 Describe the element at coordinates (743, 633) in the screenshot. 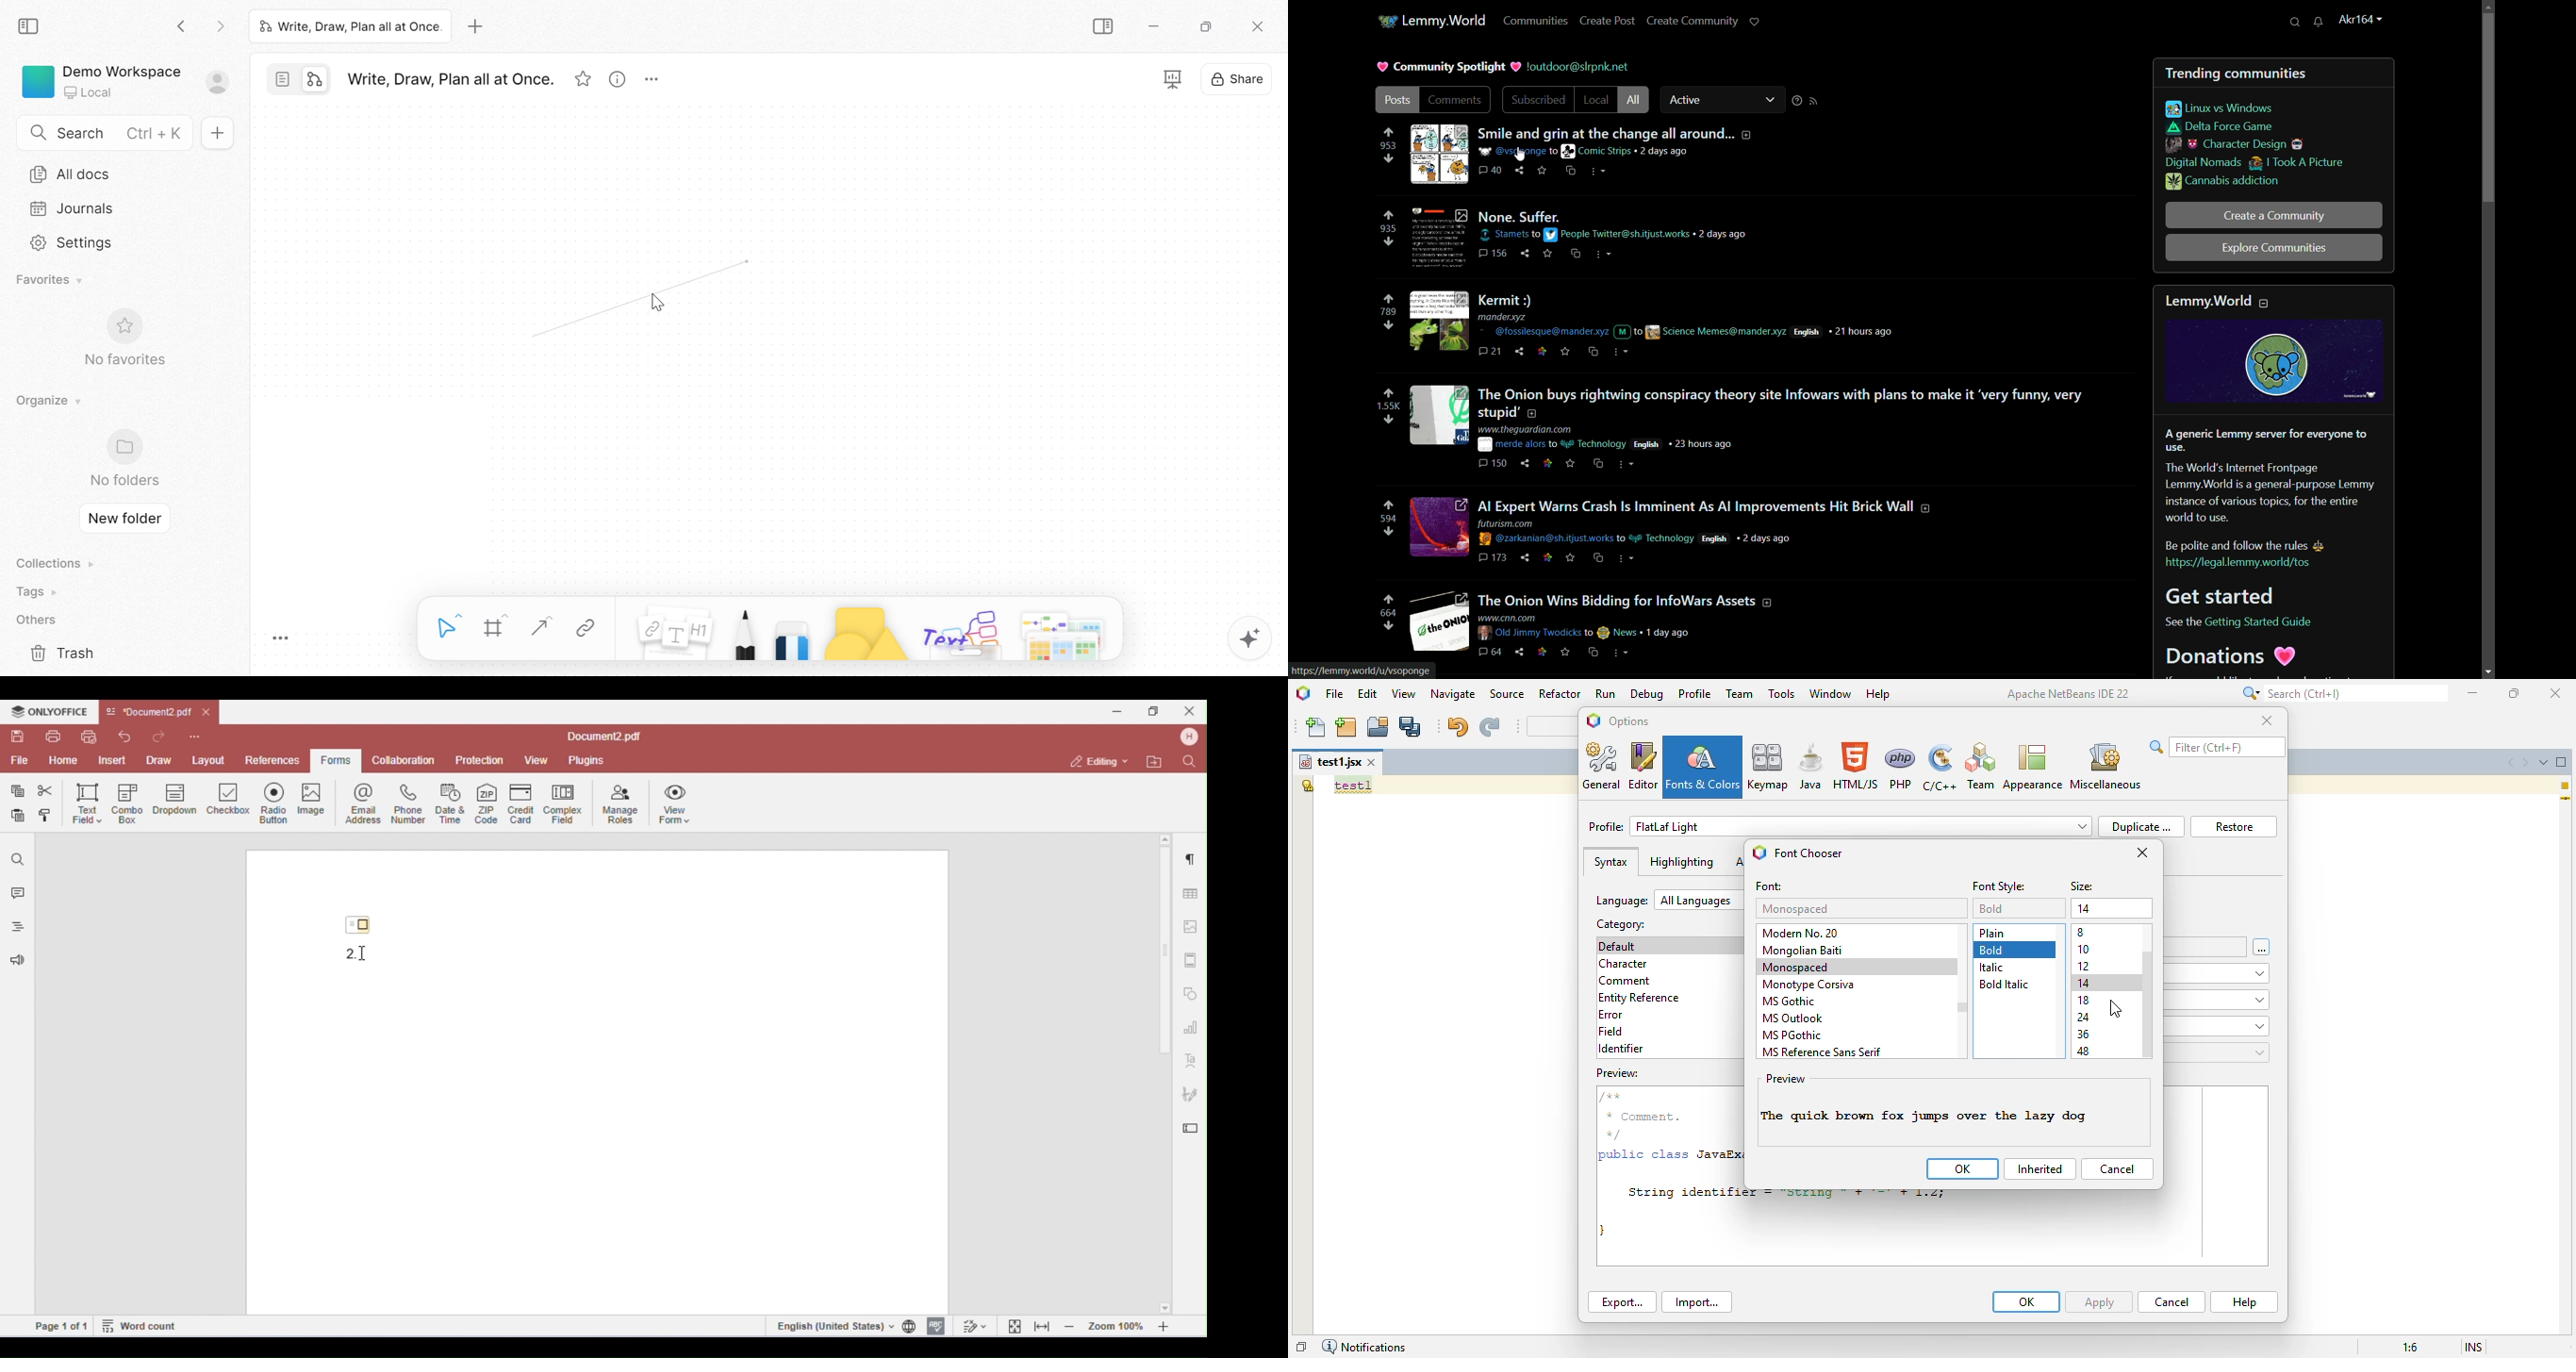

I see `Pen` at that location.